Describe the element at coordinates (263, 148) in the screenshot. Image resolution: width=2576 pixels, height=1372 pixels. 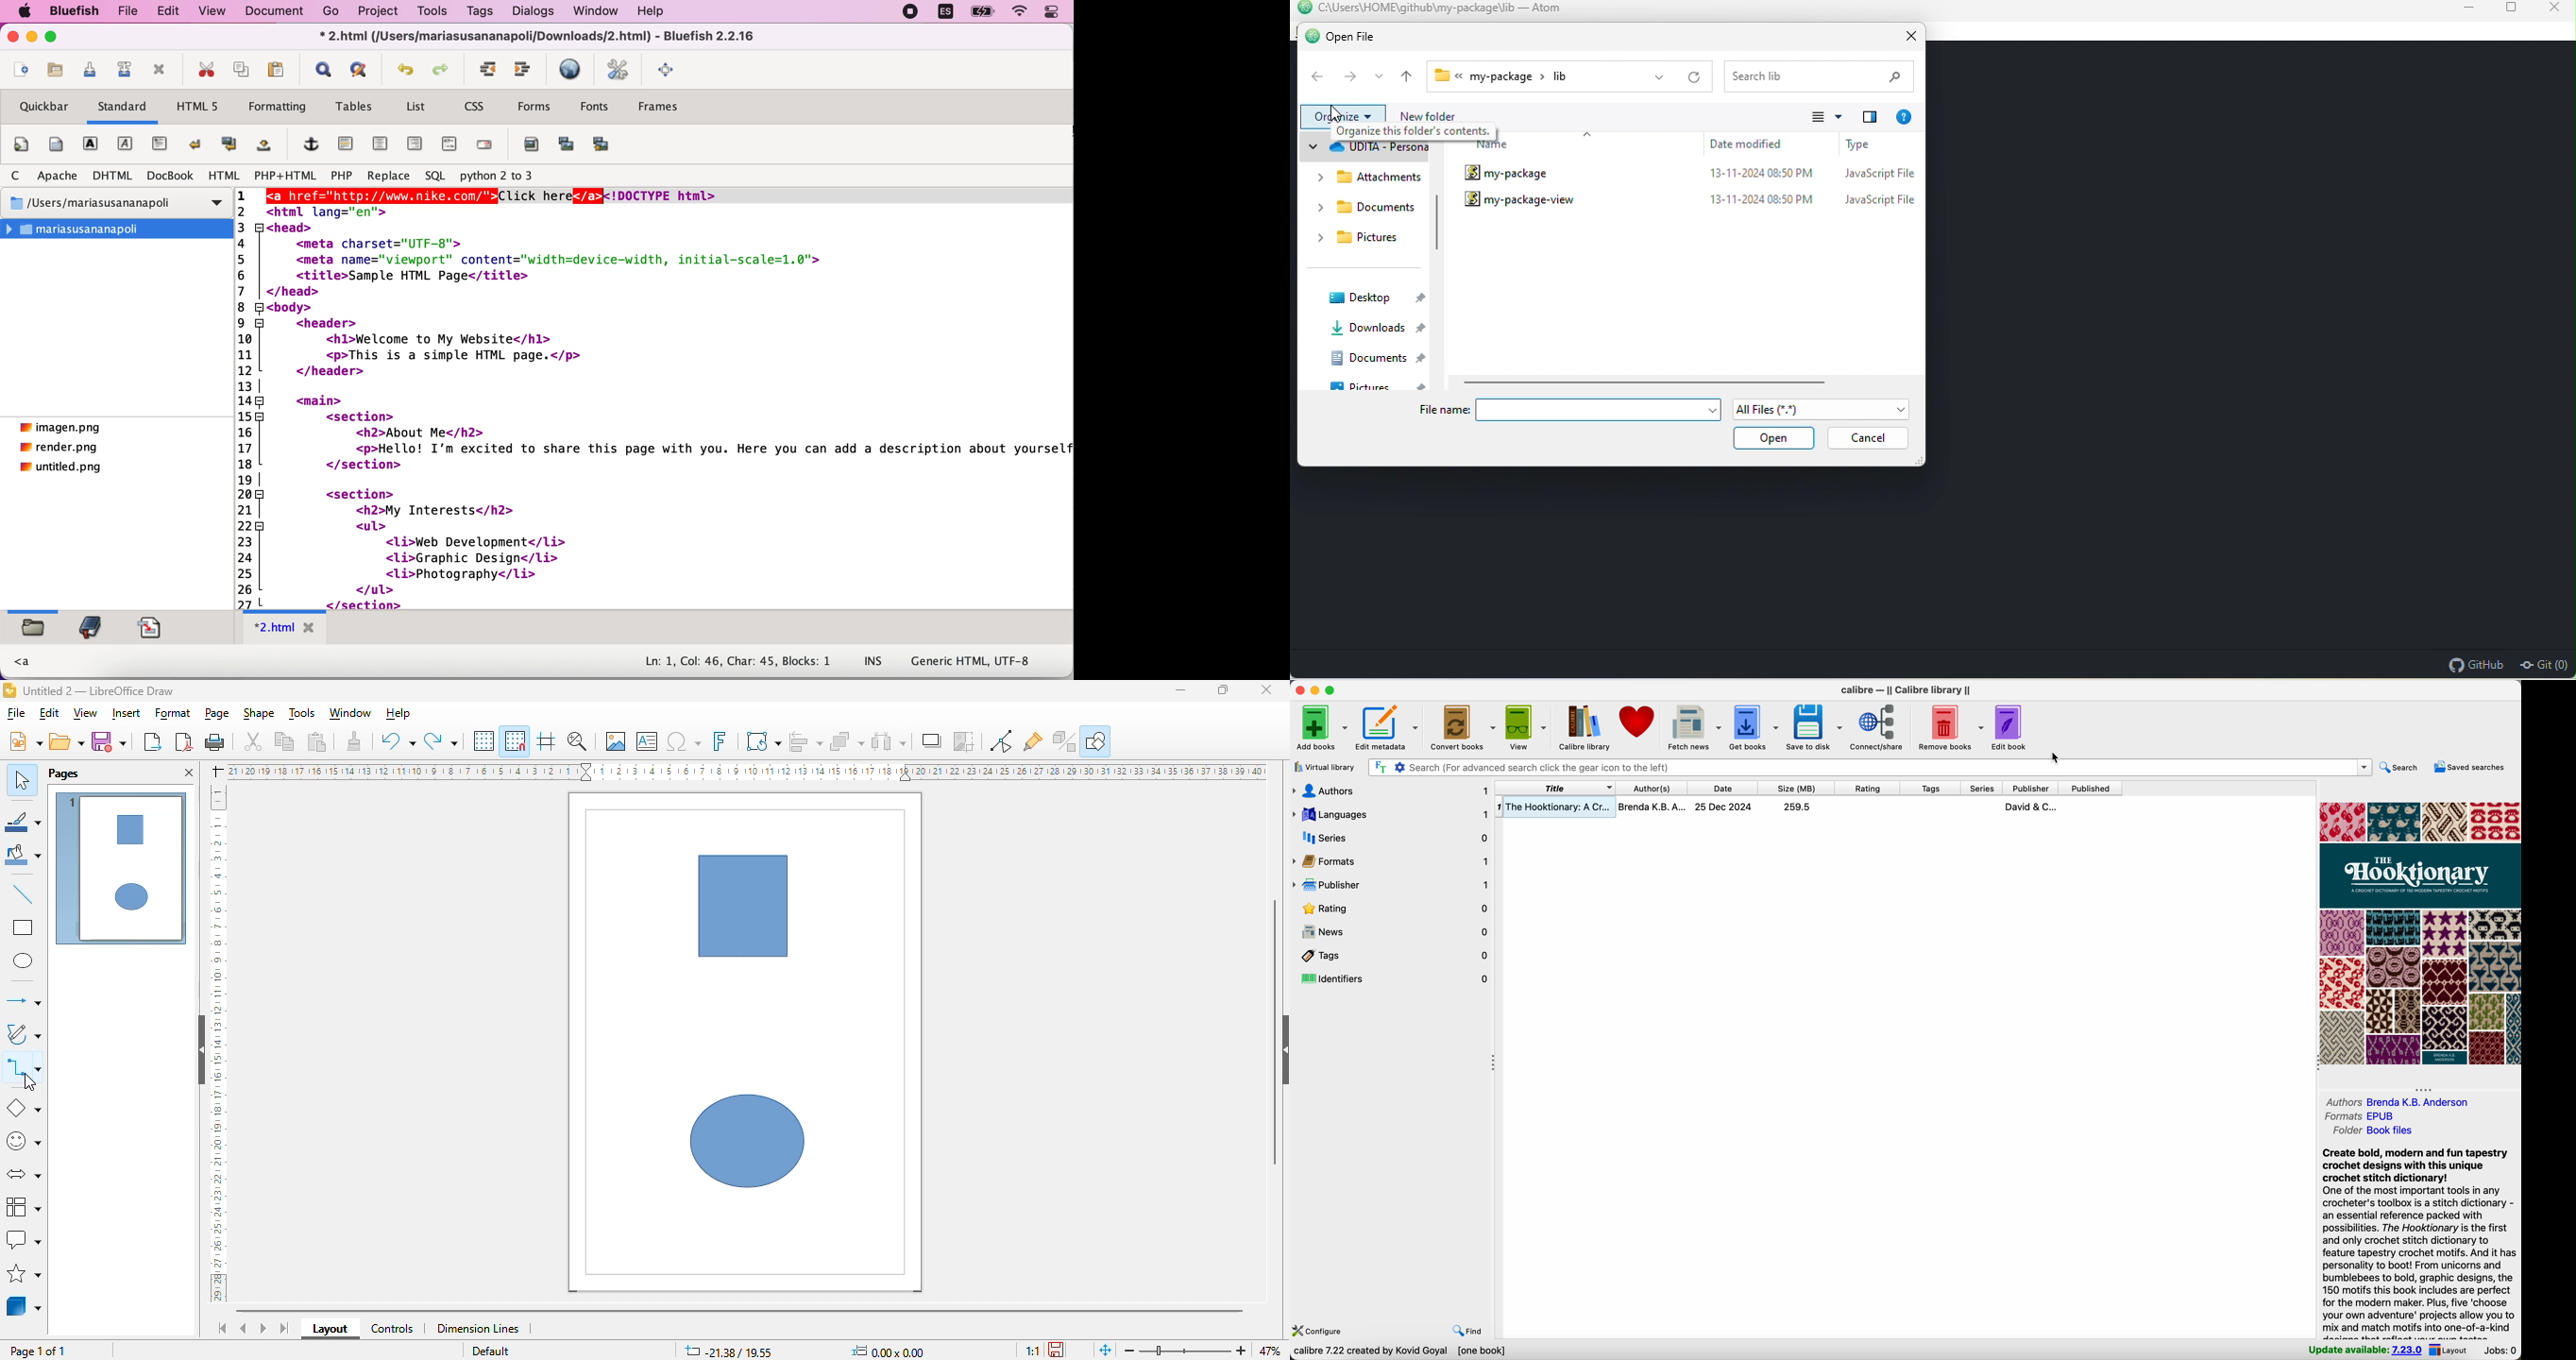
I see `non breaking space` at that location.